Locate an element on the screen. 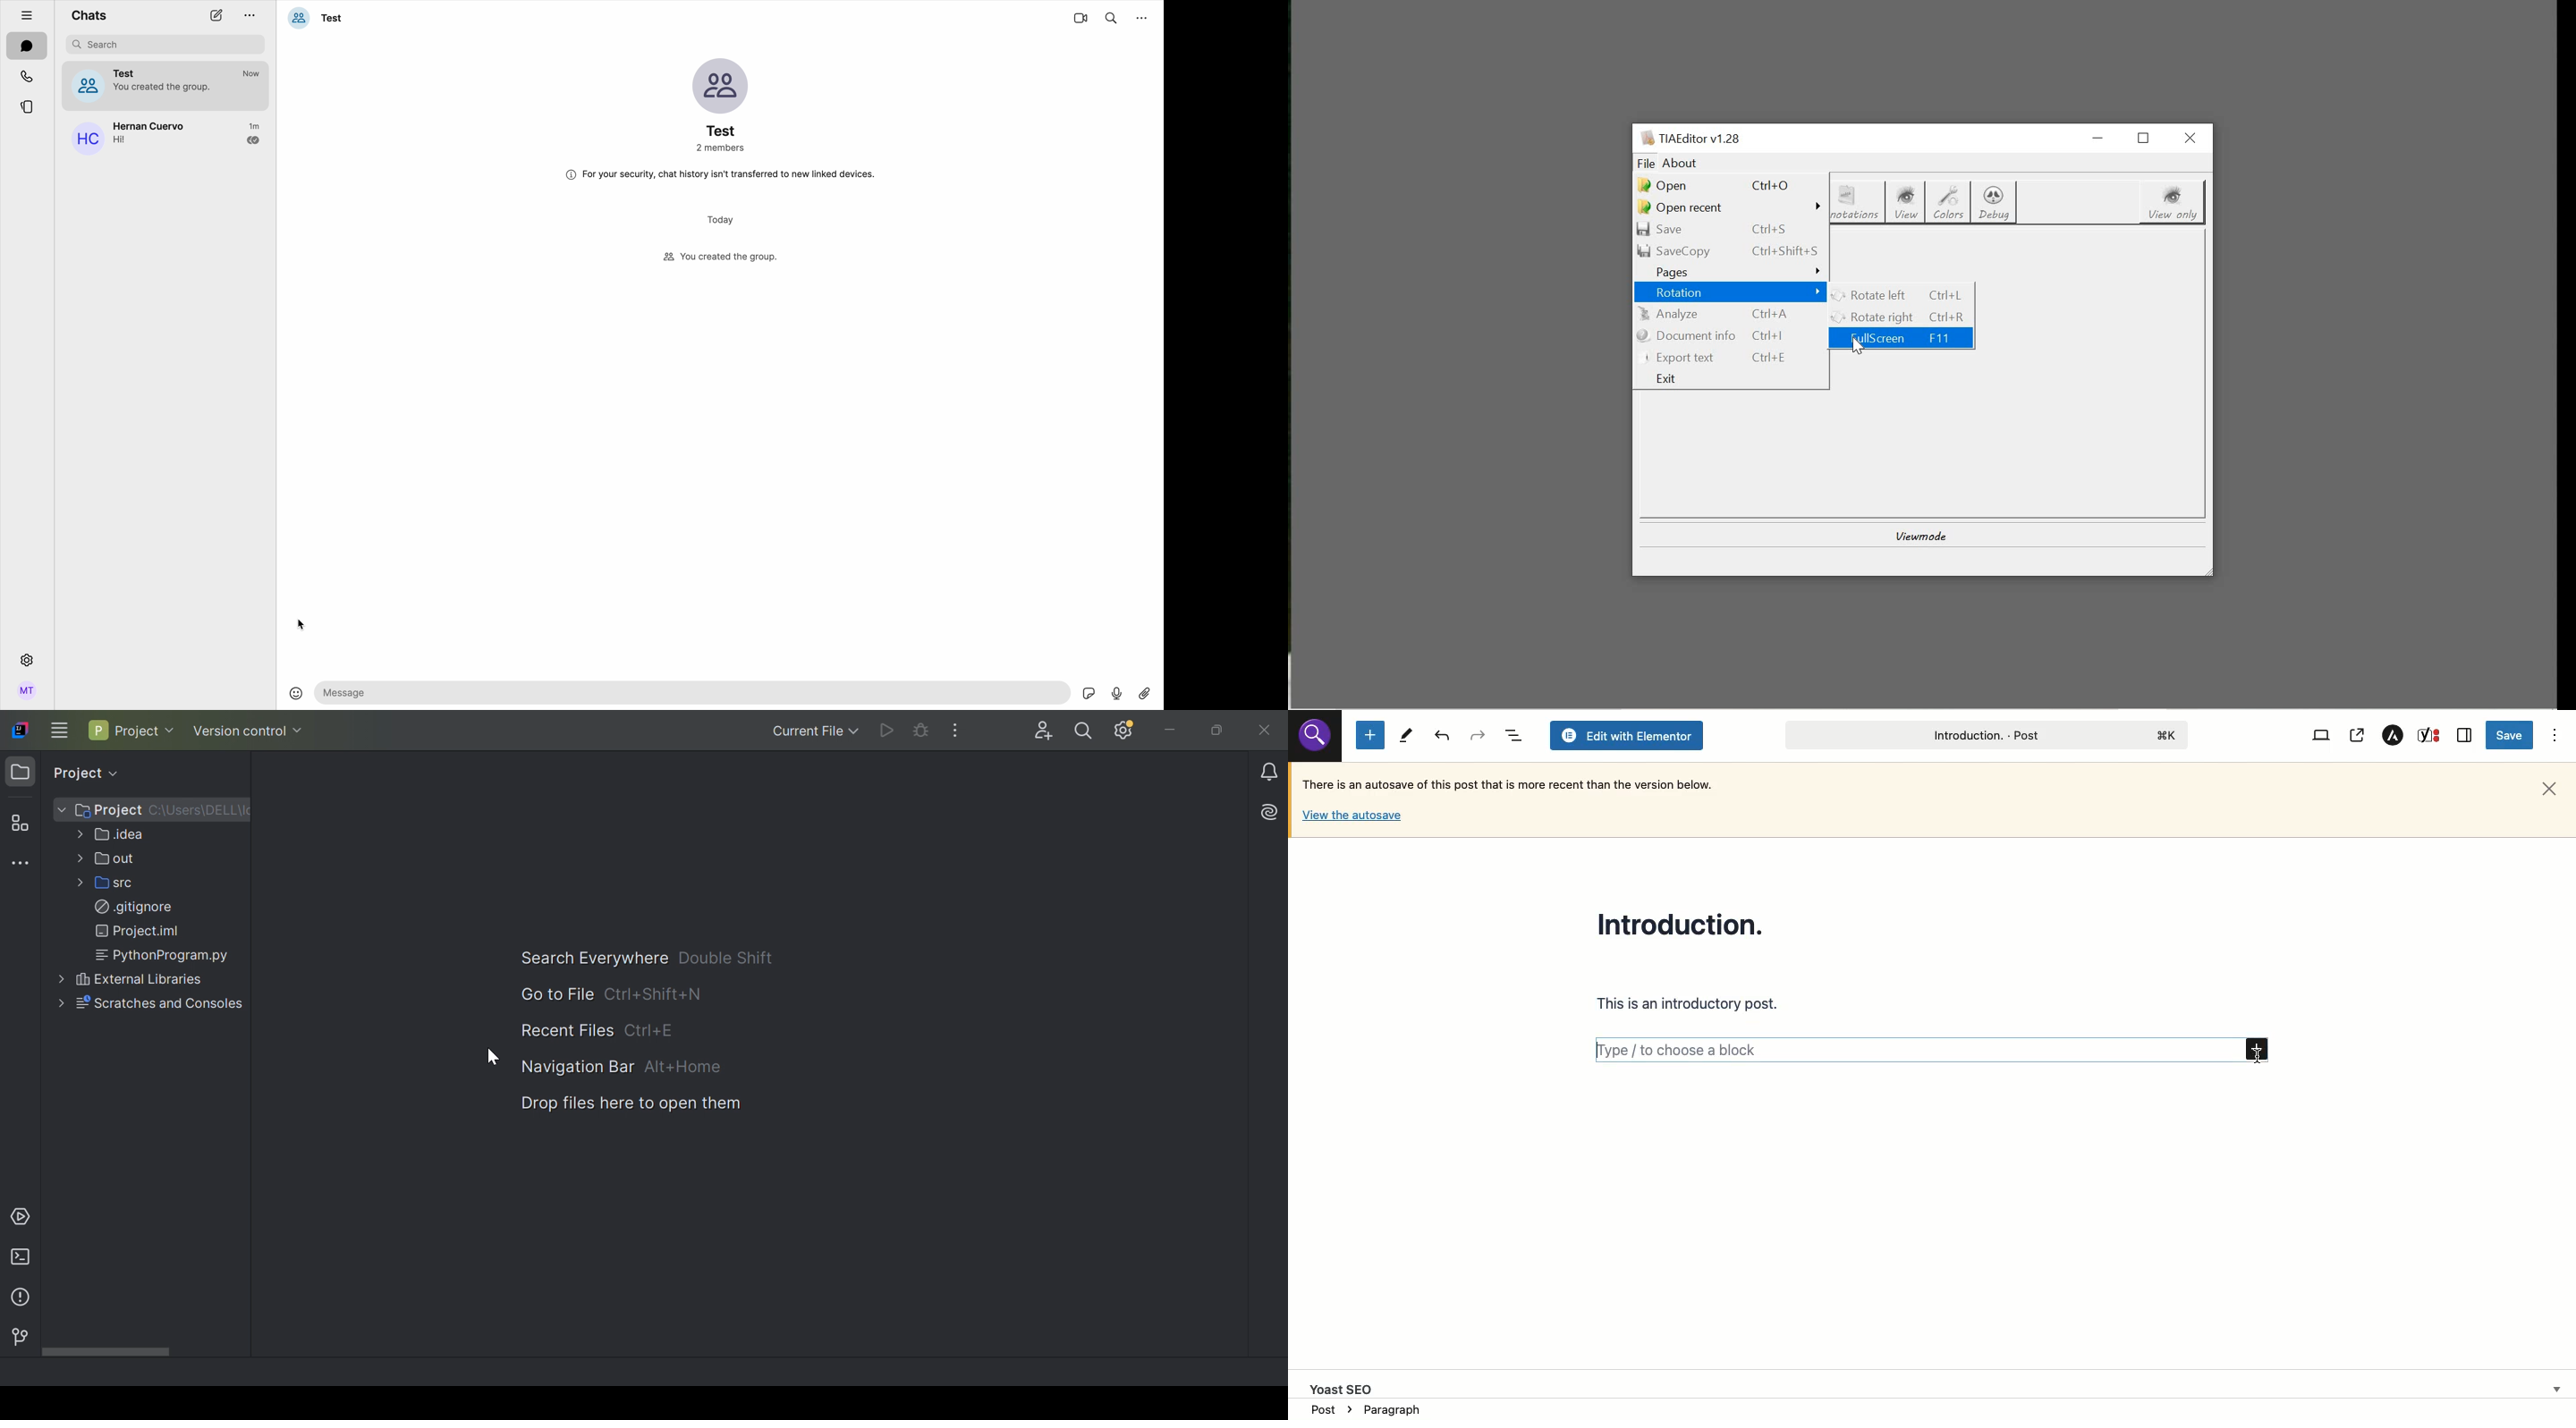  settings is located at coordinates (25, 659).